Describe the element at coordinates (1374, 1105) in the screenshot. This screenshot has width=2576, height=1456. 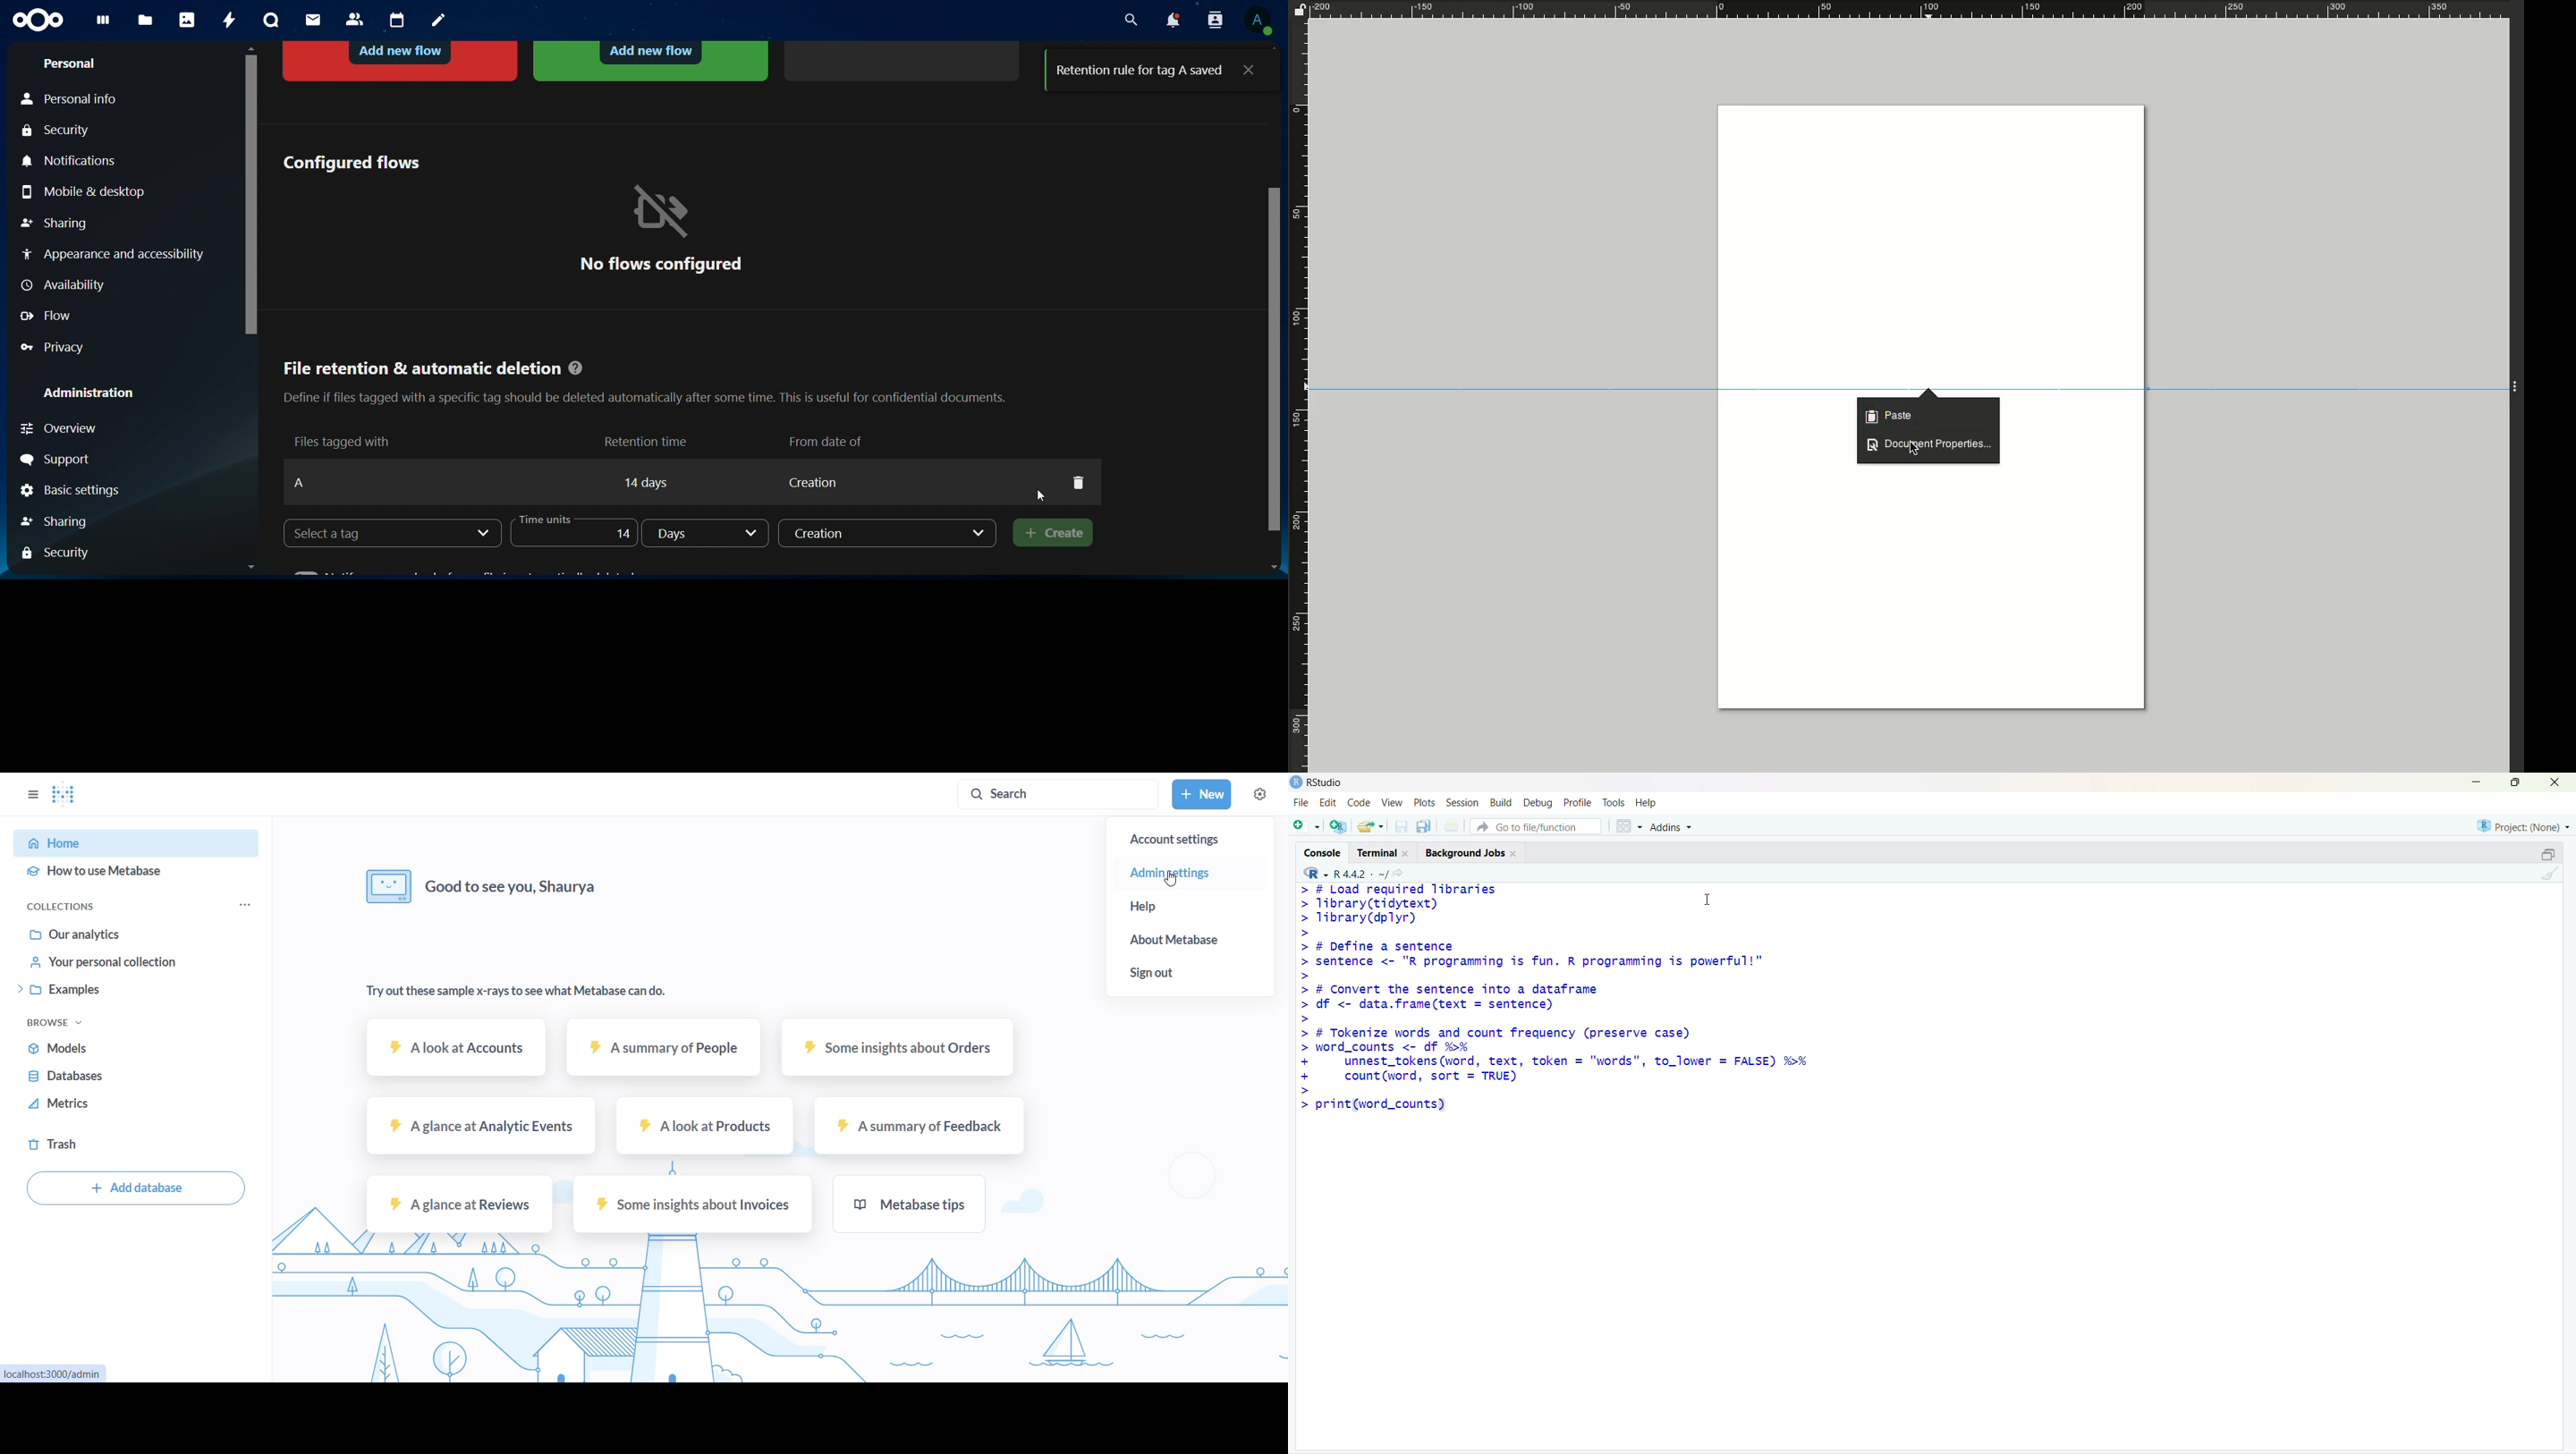
I see `> print(word_count)` at that location.